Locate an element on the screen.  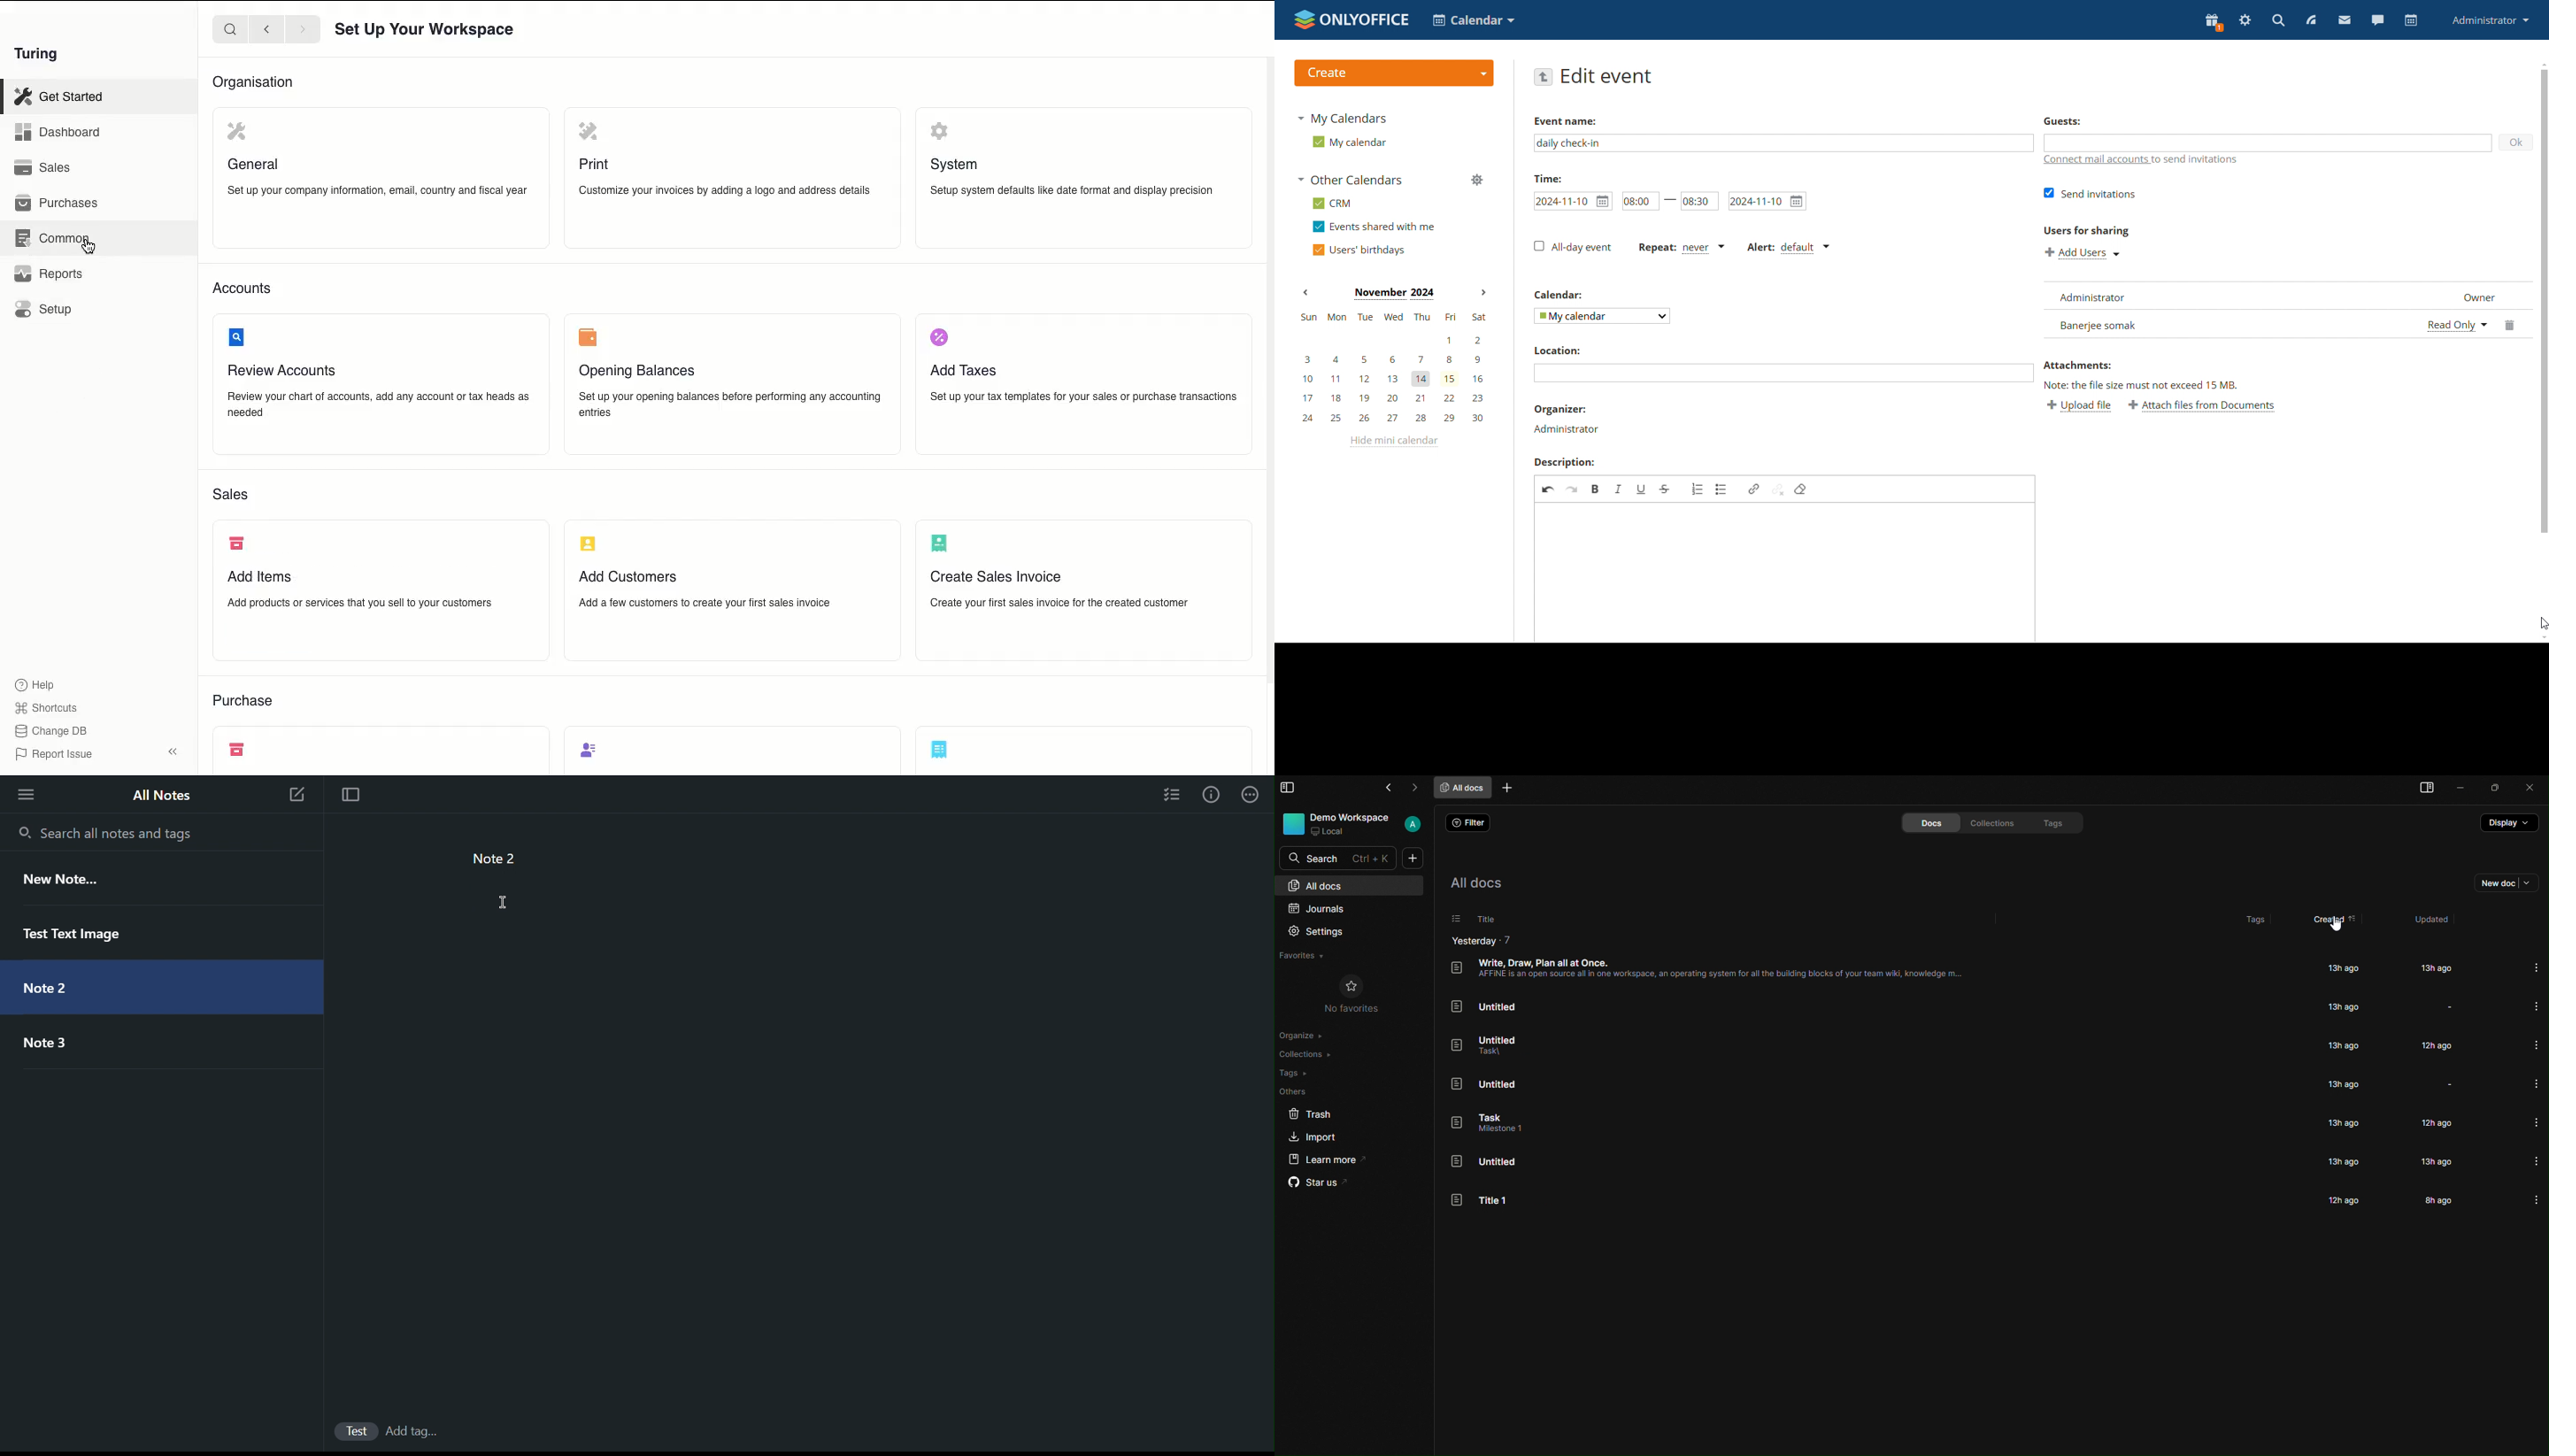
Add suppliers  is located at coordinates (589, 749).